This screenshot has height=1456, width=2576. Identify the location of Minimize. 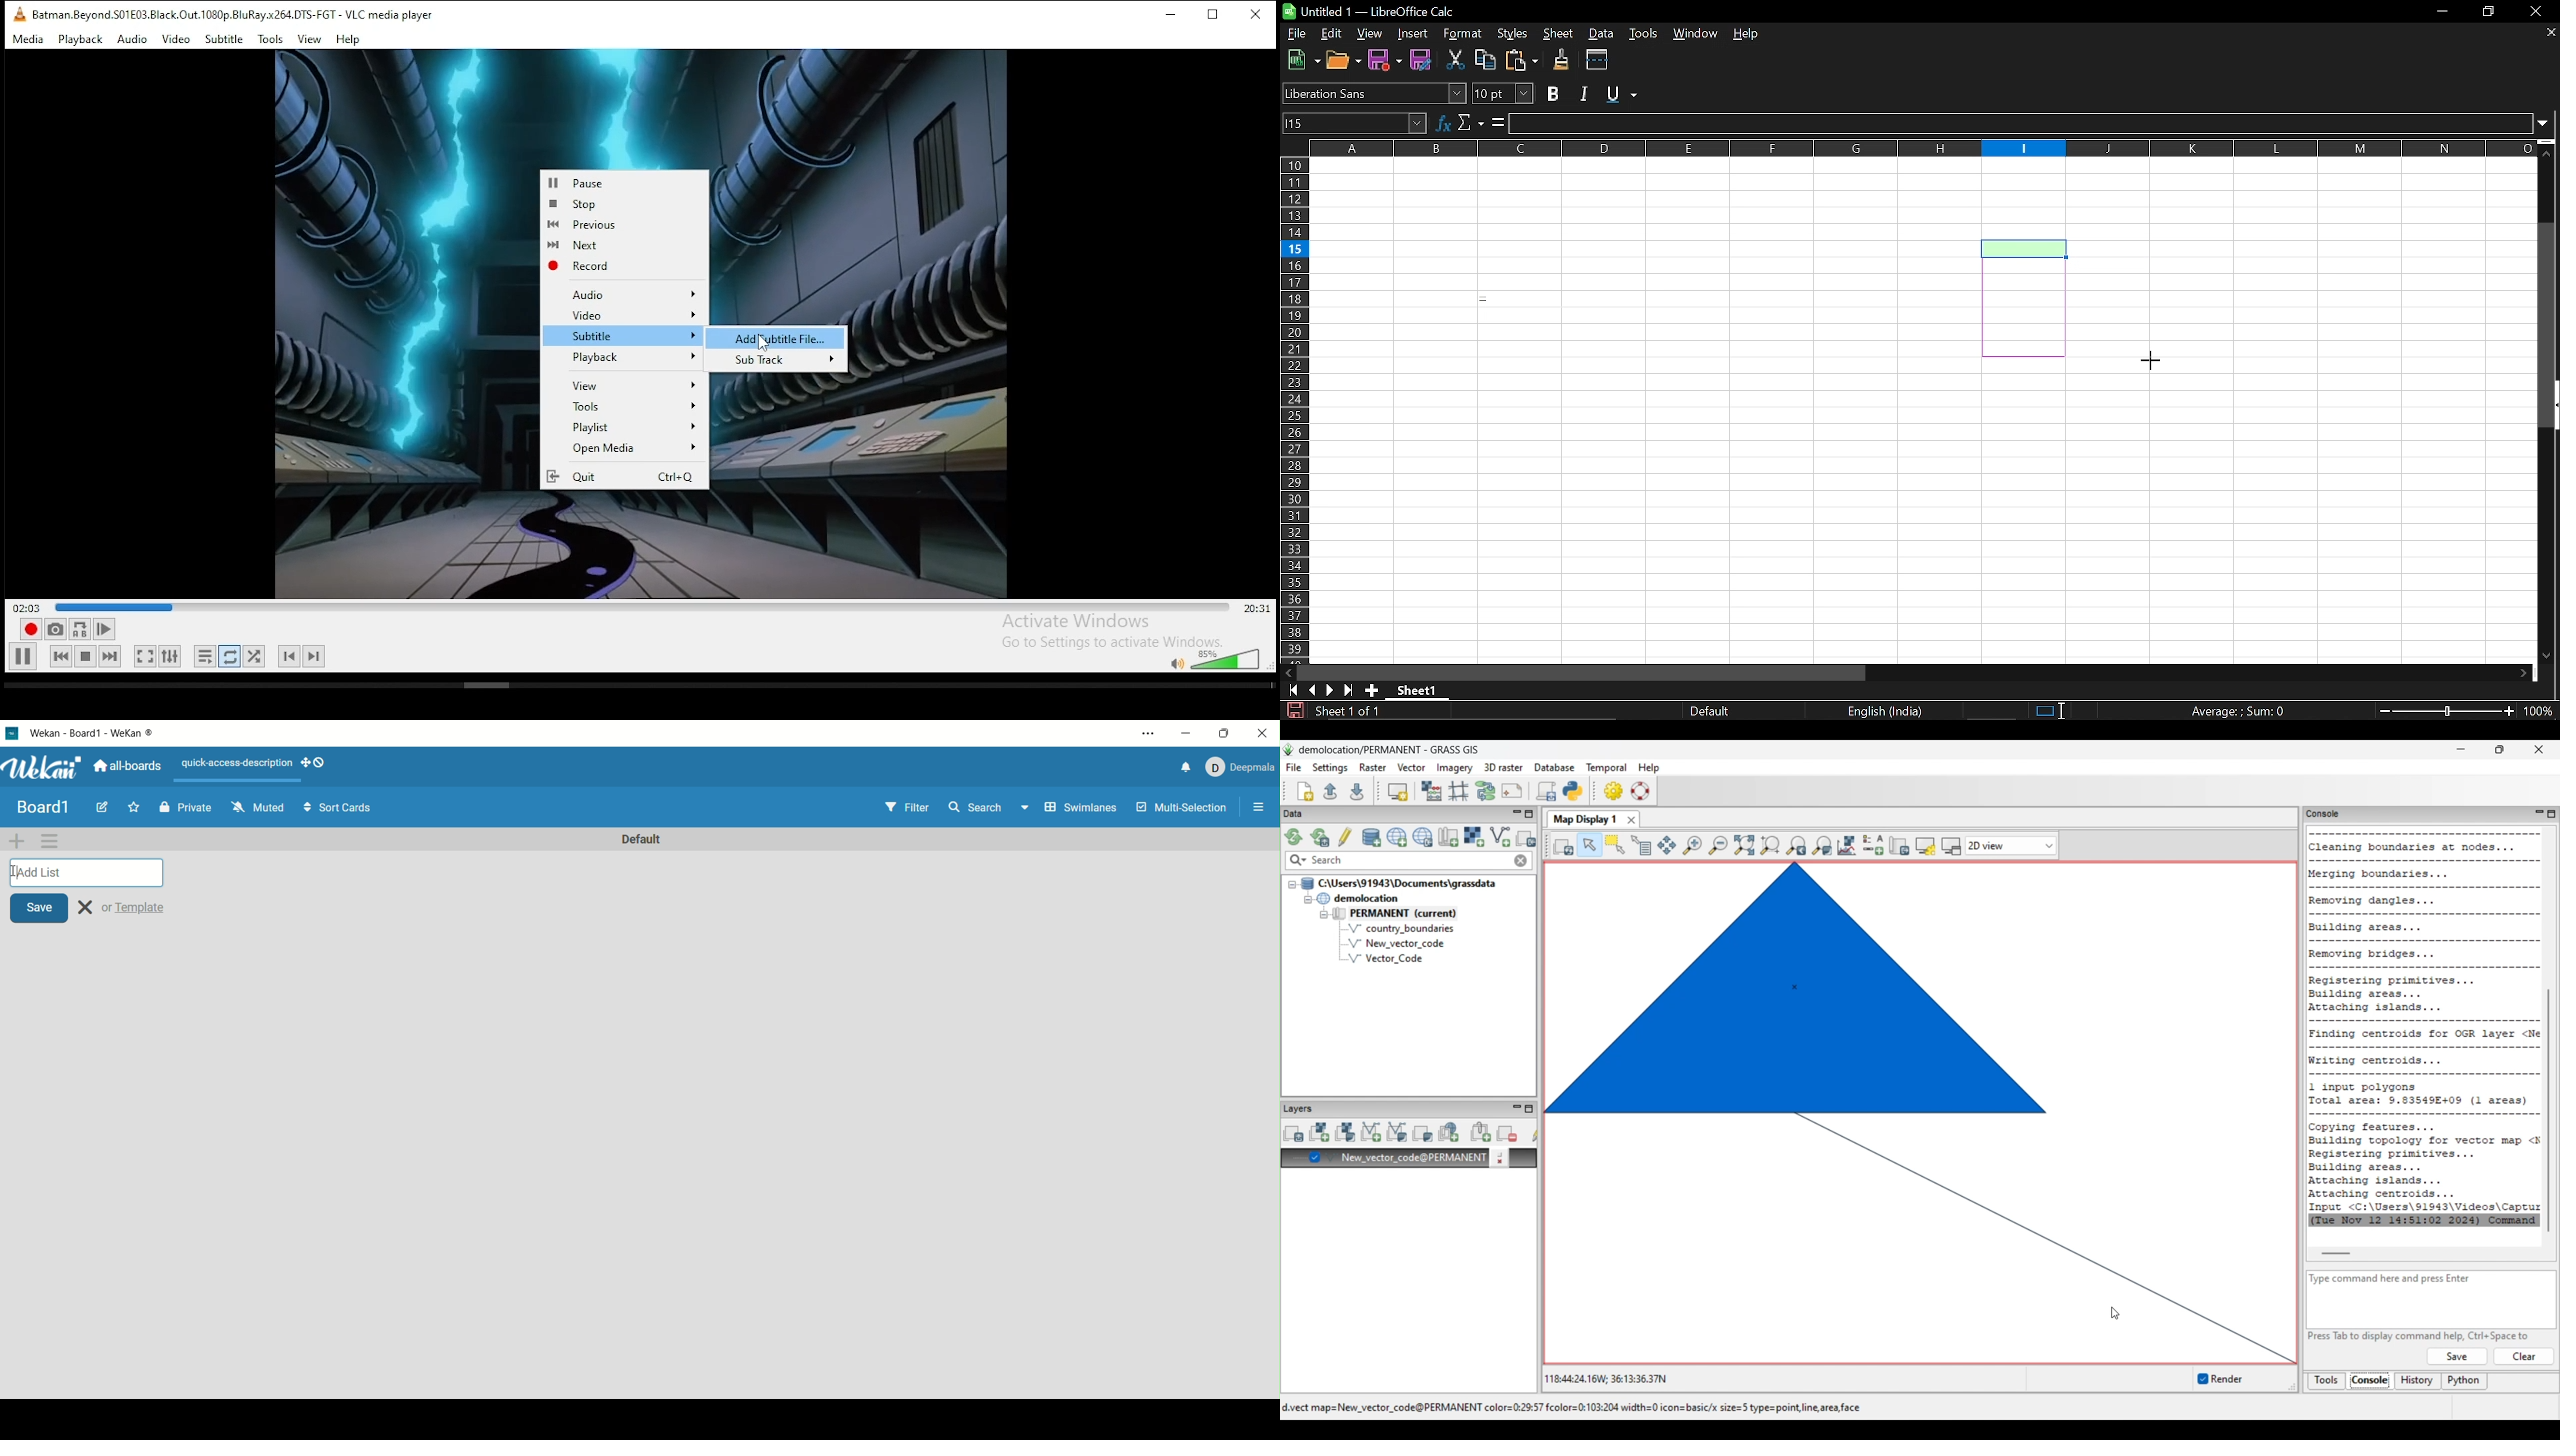
(2442, 11).